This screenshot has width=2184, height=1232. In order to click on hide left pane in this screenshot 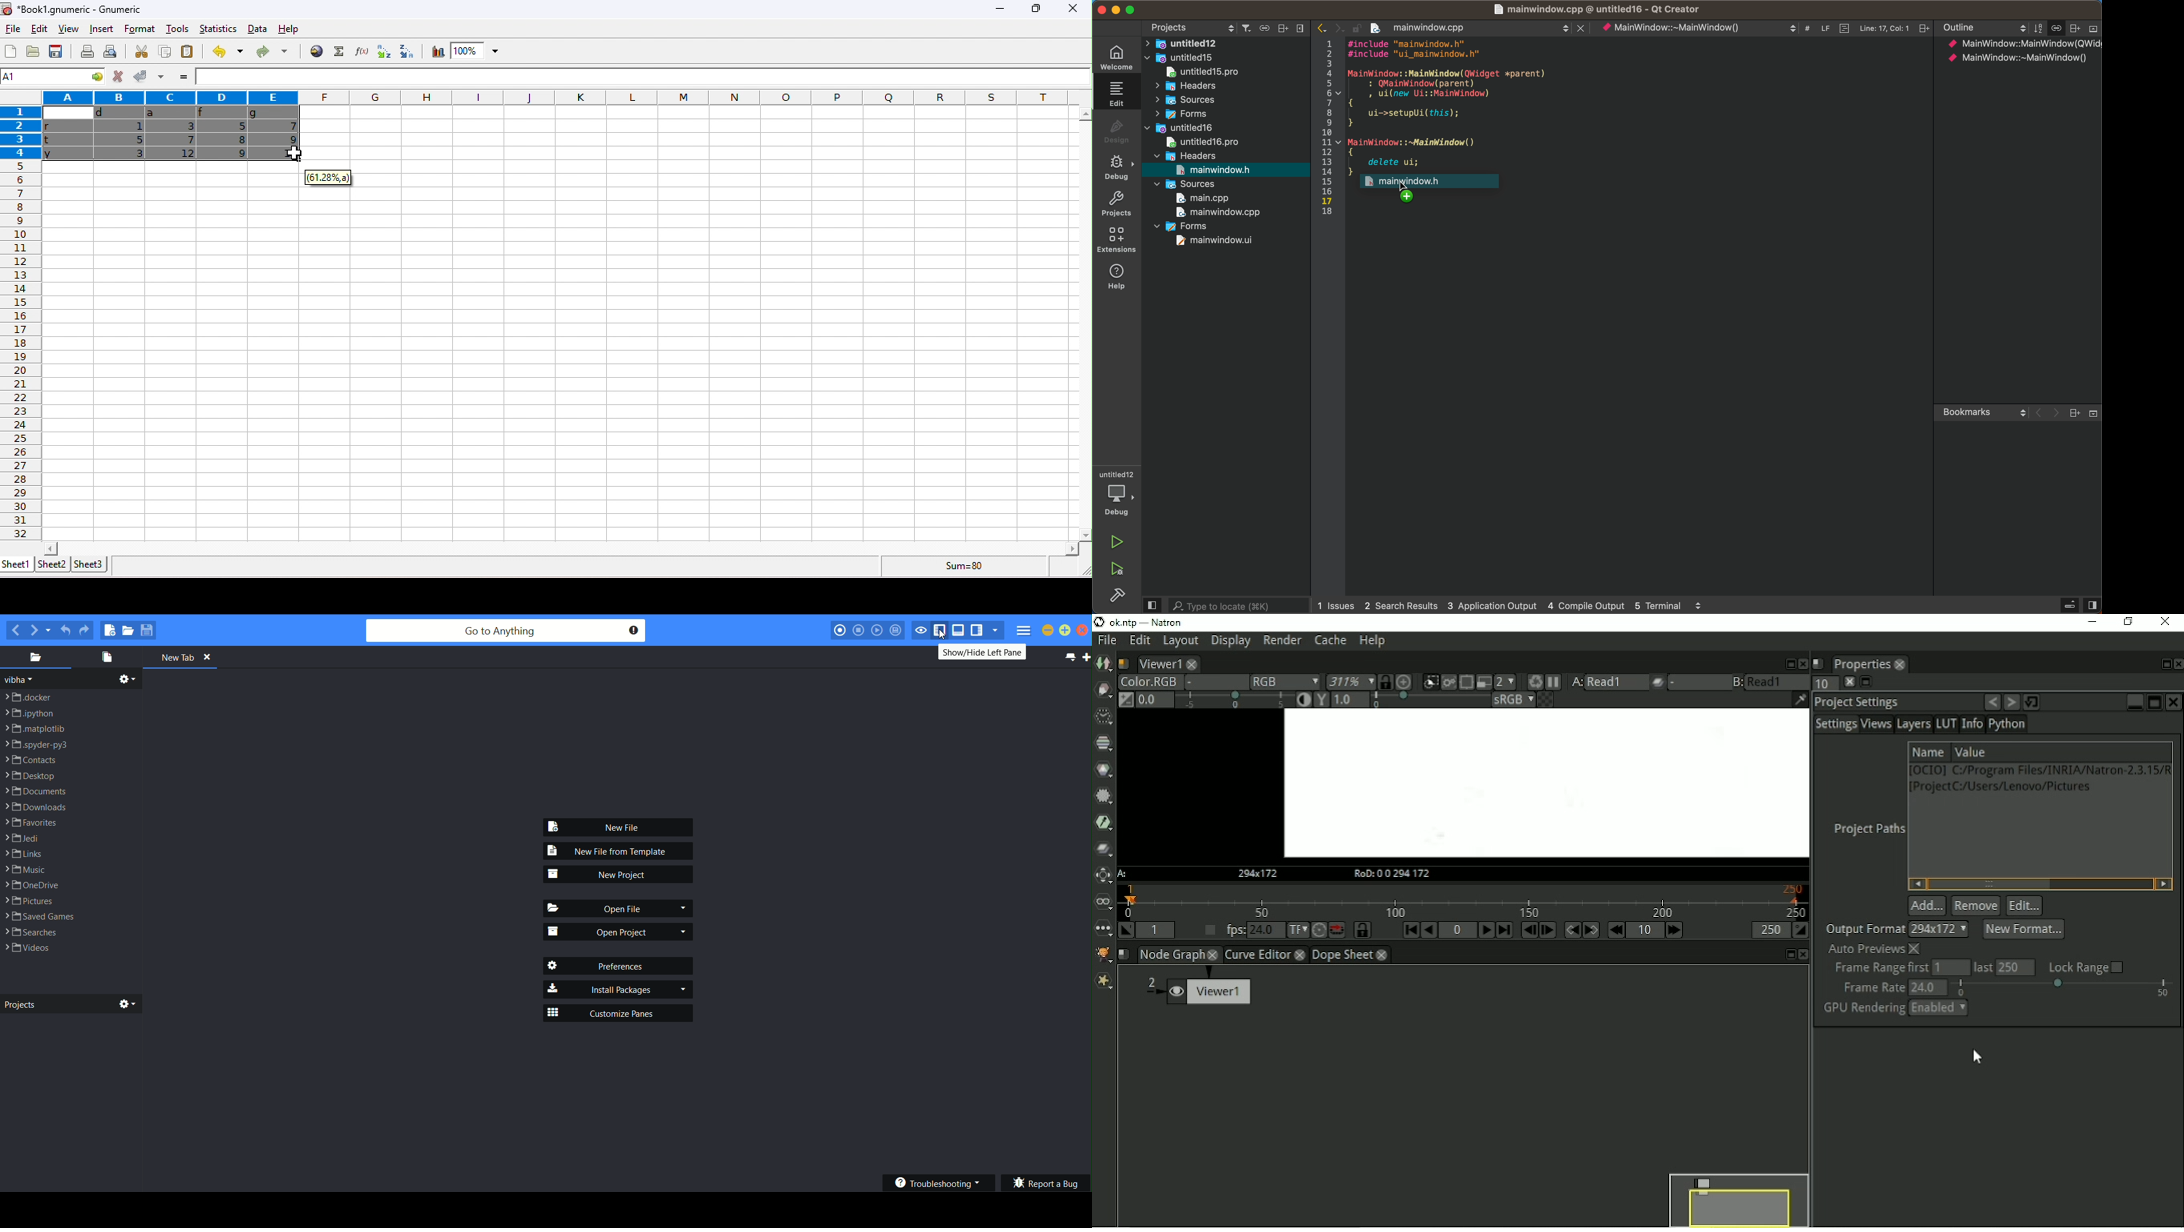, I will do `click(942, 631)`.